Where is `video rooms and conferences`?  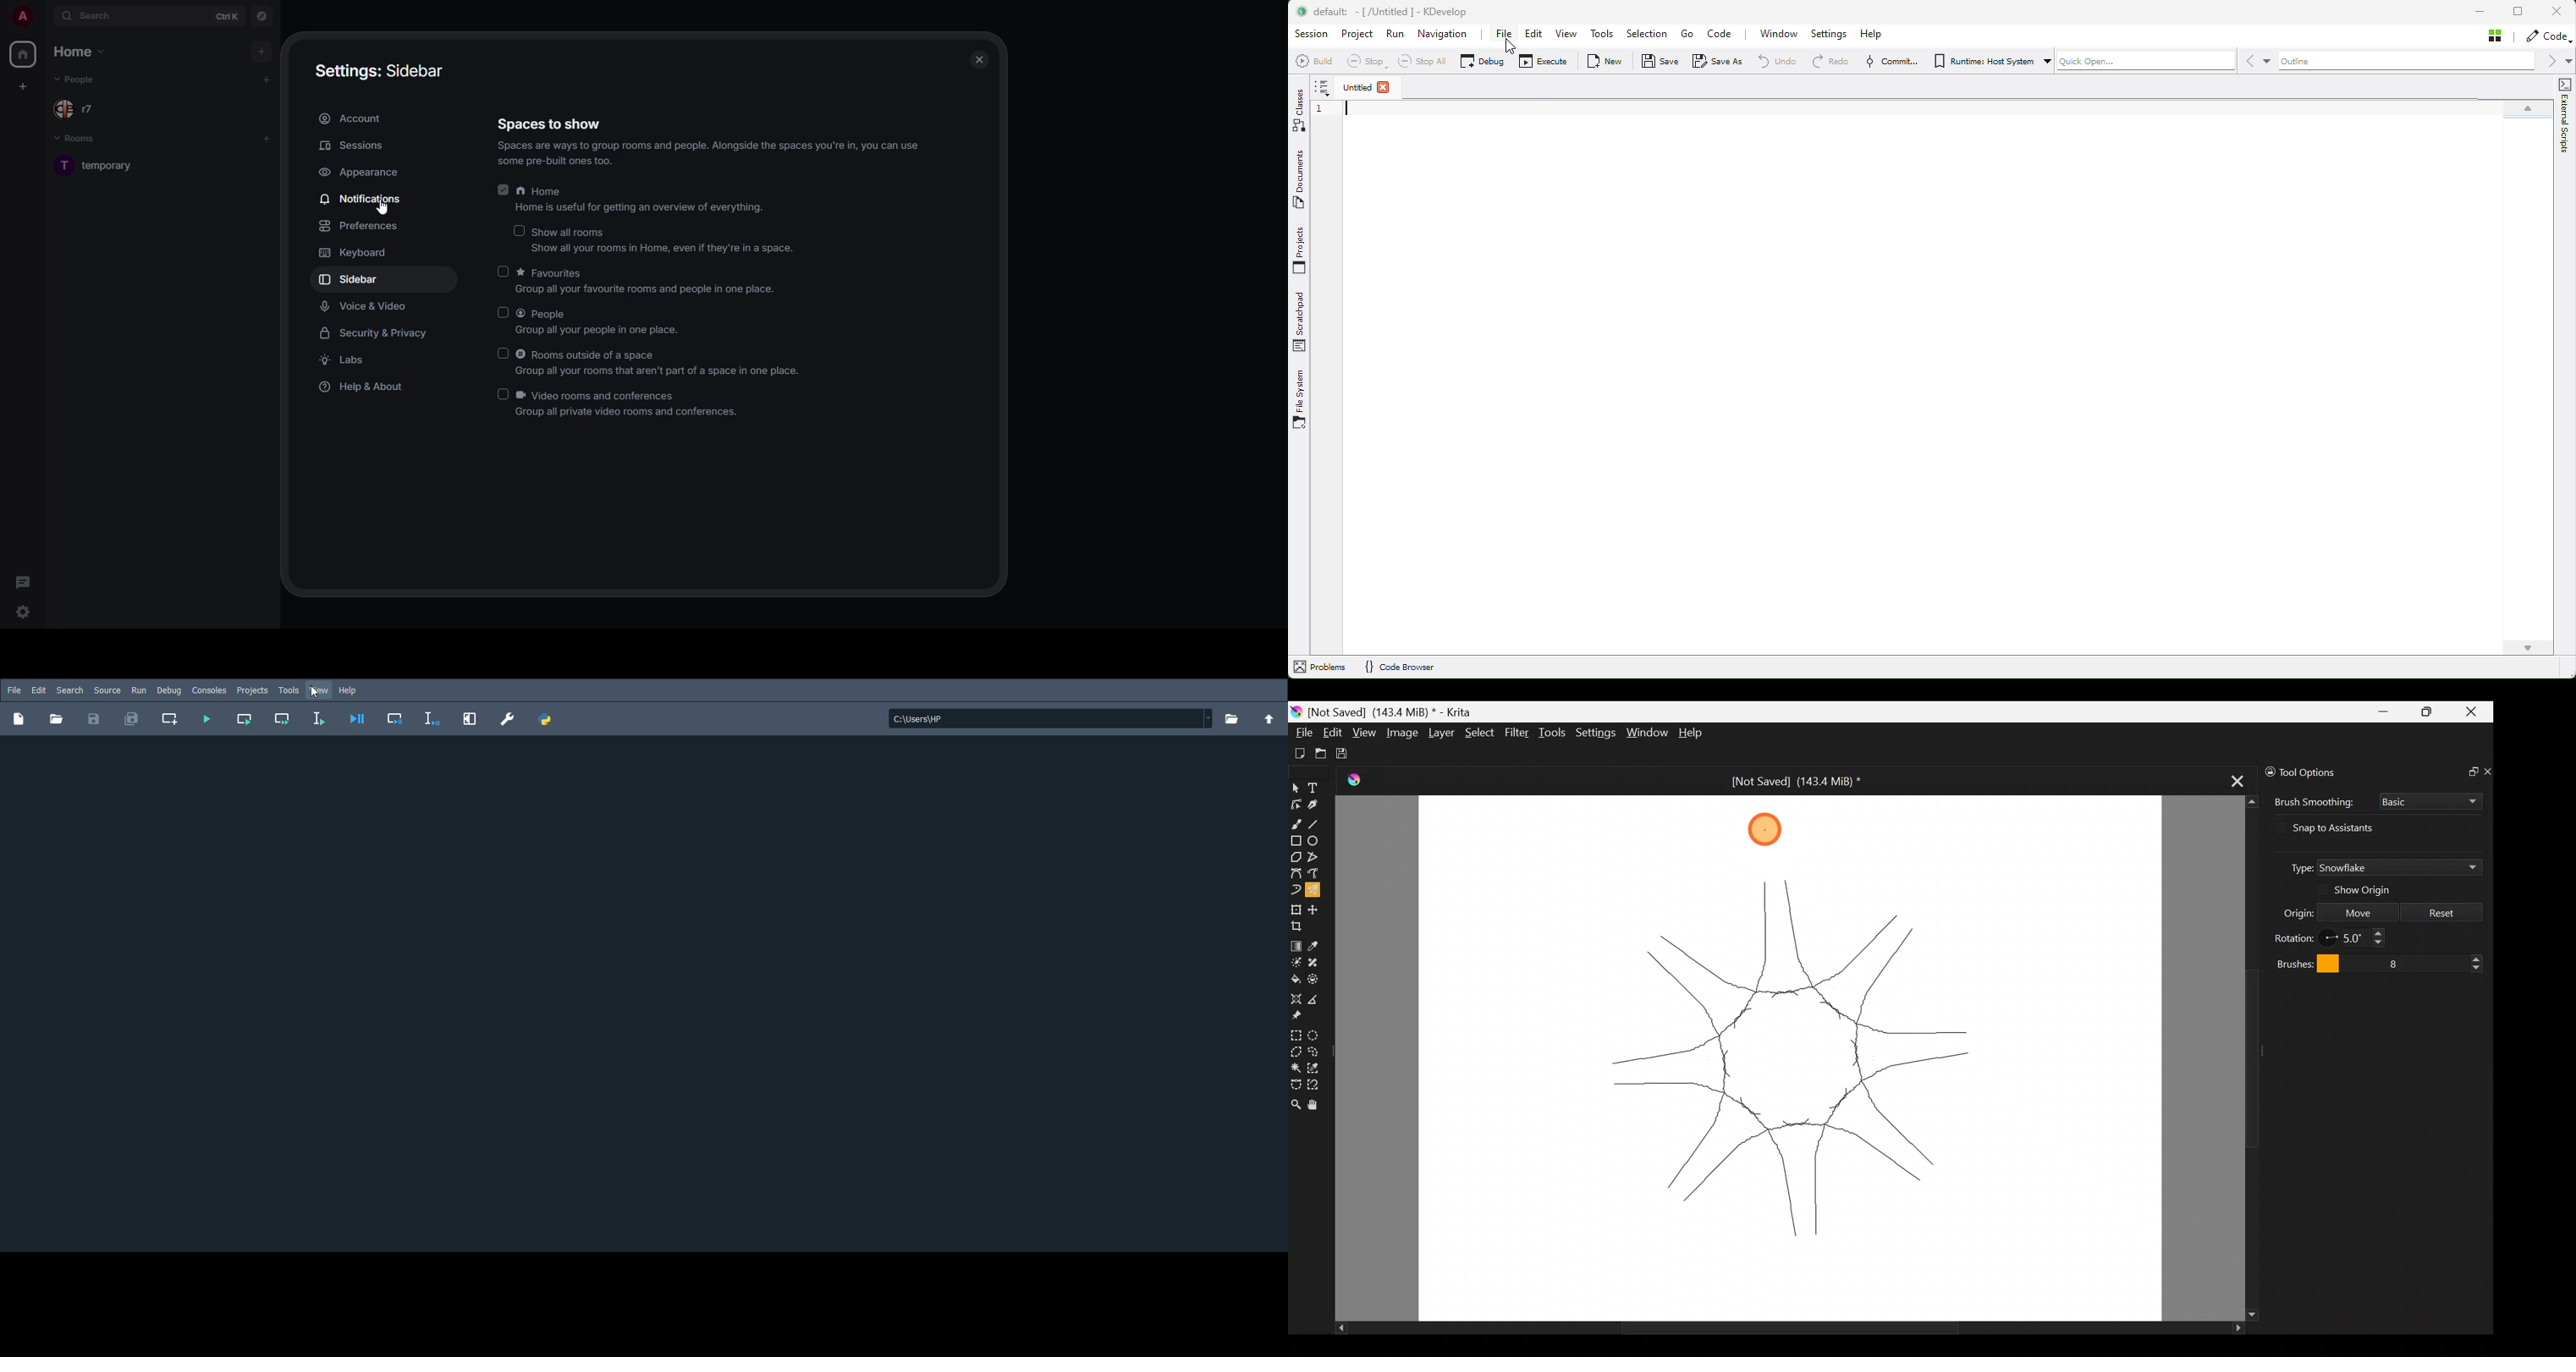 video rooms and conferences is located at coordinates (629, 404).